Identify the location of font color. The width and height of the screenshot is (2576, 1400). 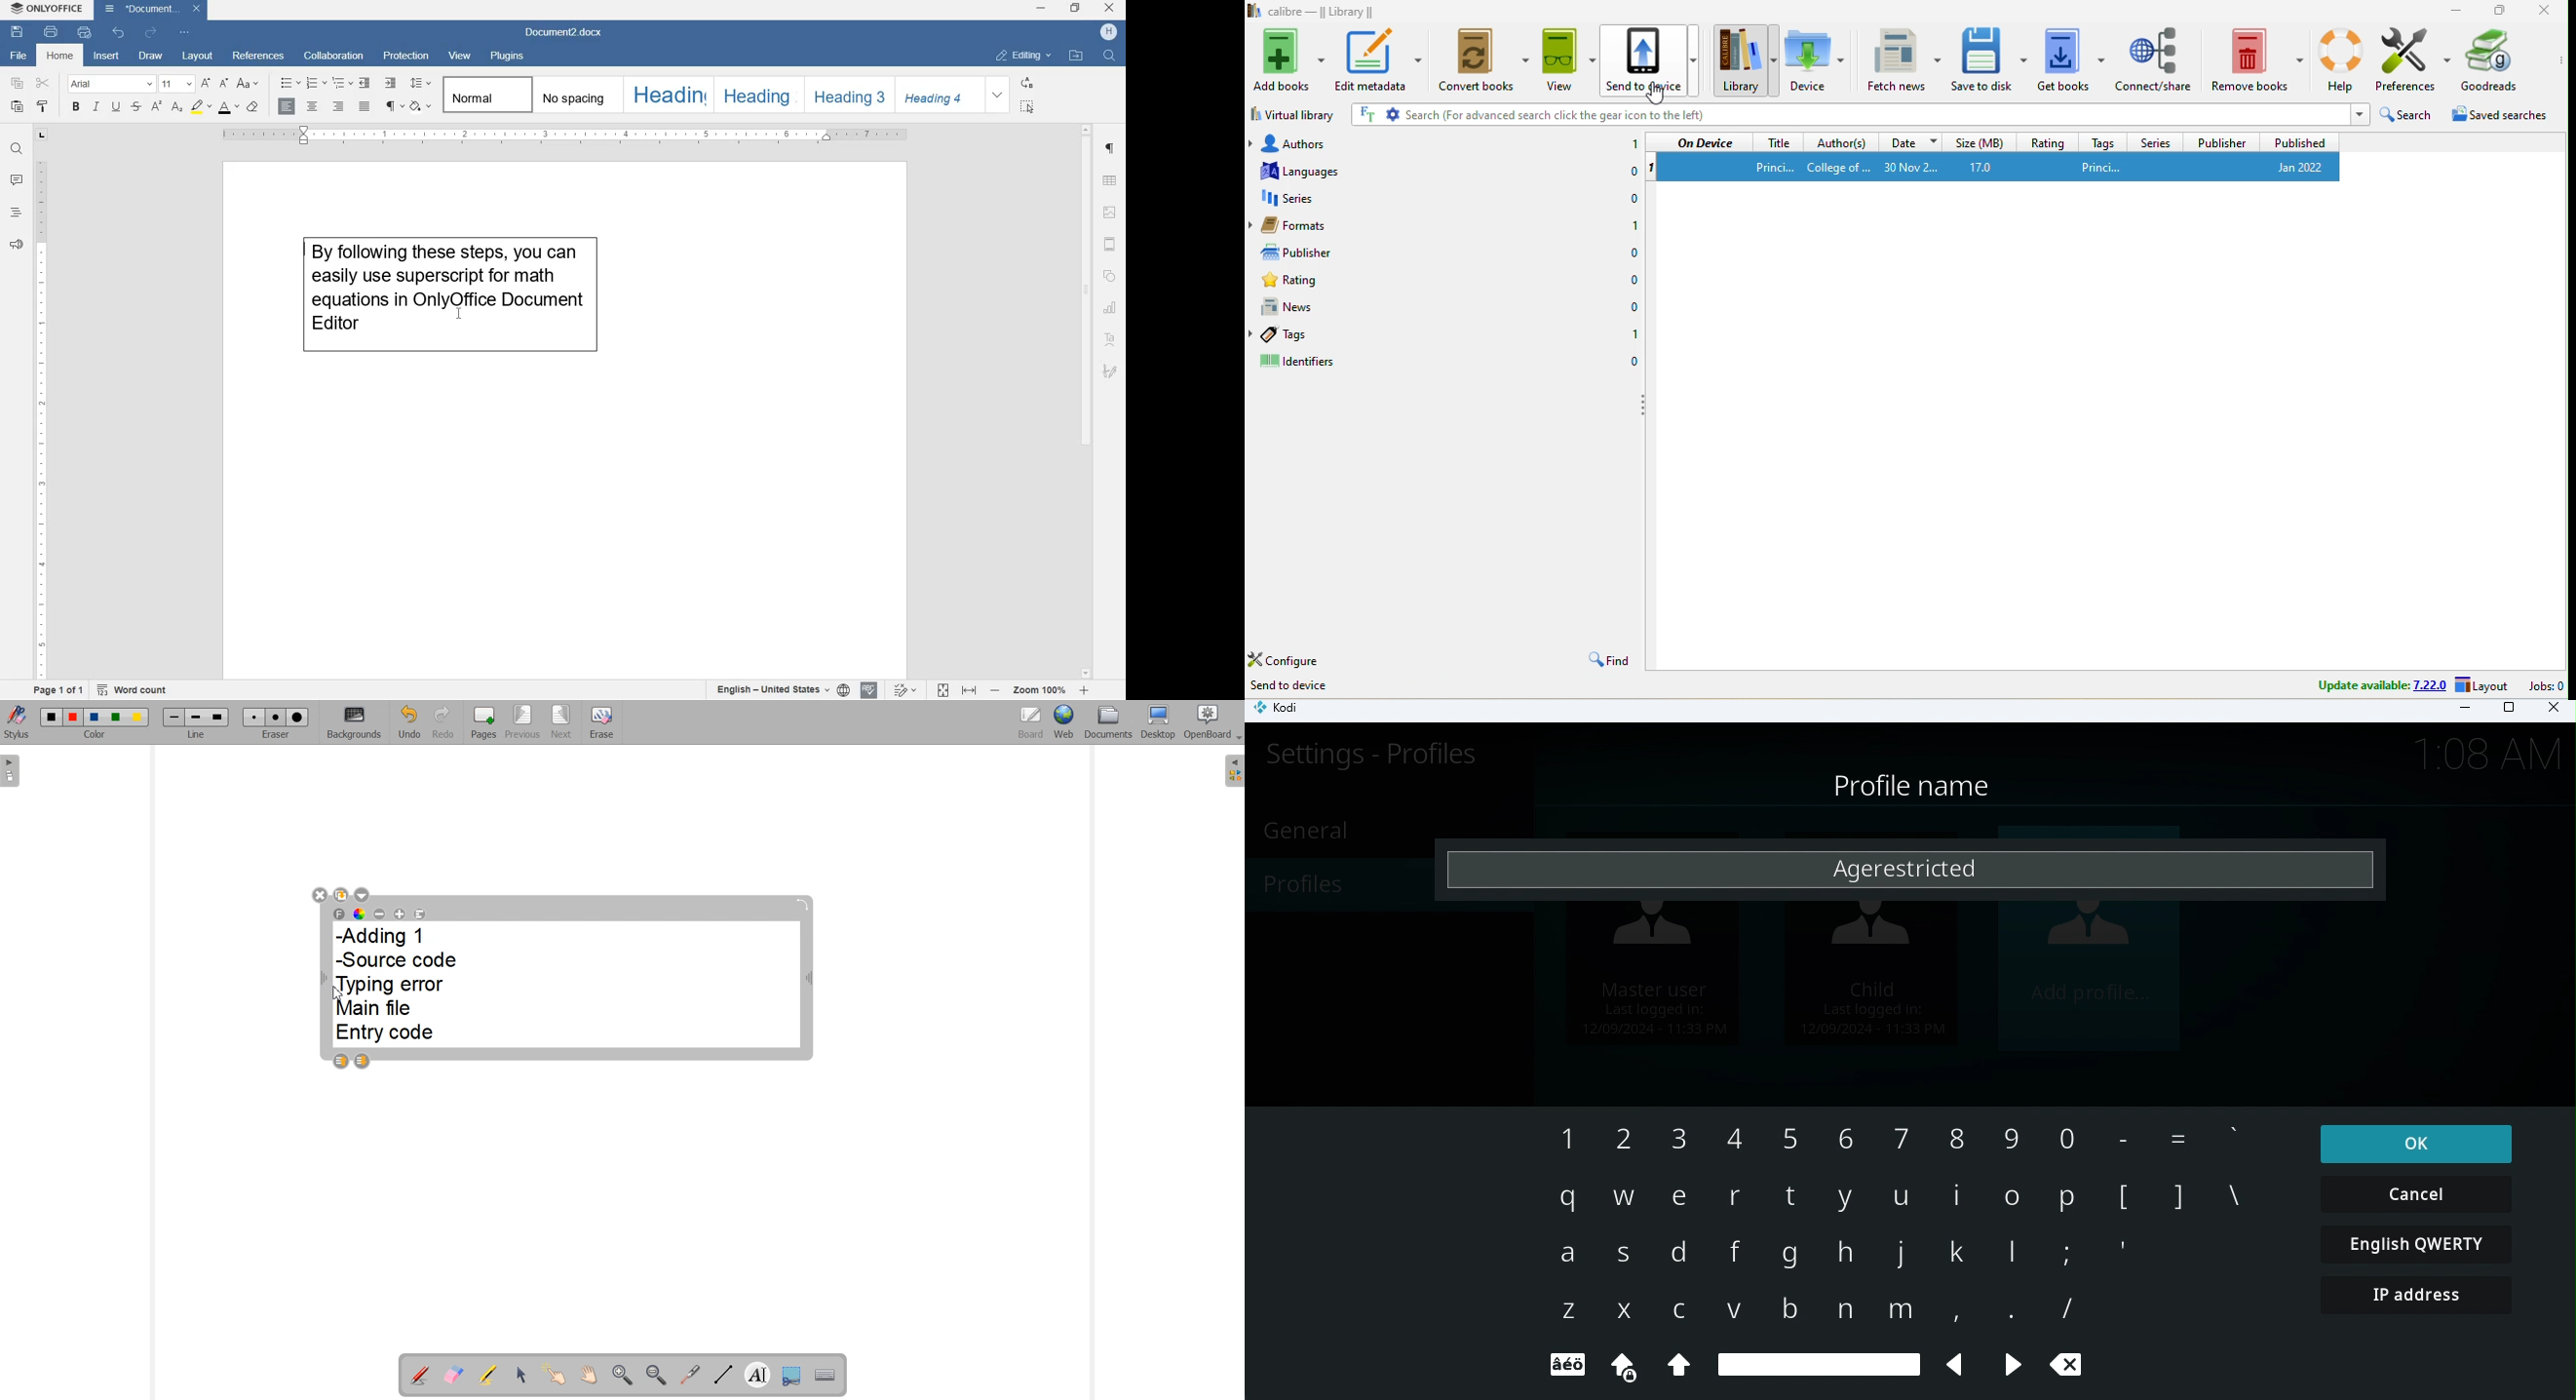
(228, 108).